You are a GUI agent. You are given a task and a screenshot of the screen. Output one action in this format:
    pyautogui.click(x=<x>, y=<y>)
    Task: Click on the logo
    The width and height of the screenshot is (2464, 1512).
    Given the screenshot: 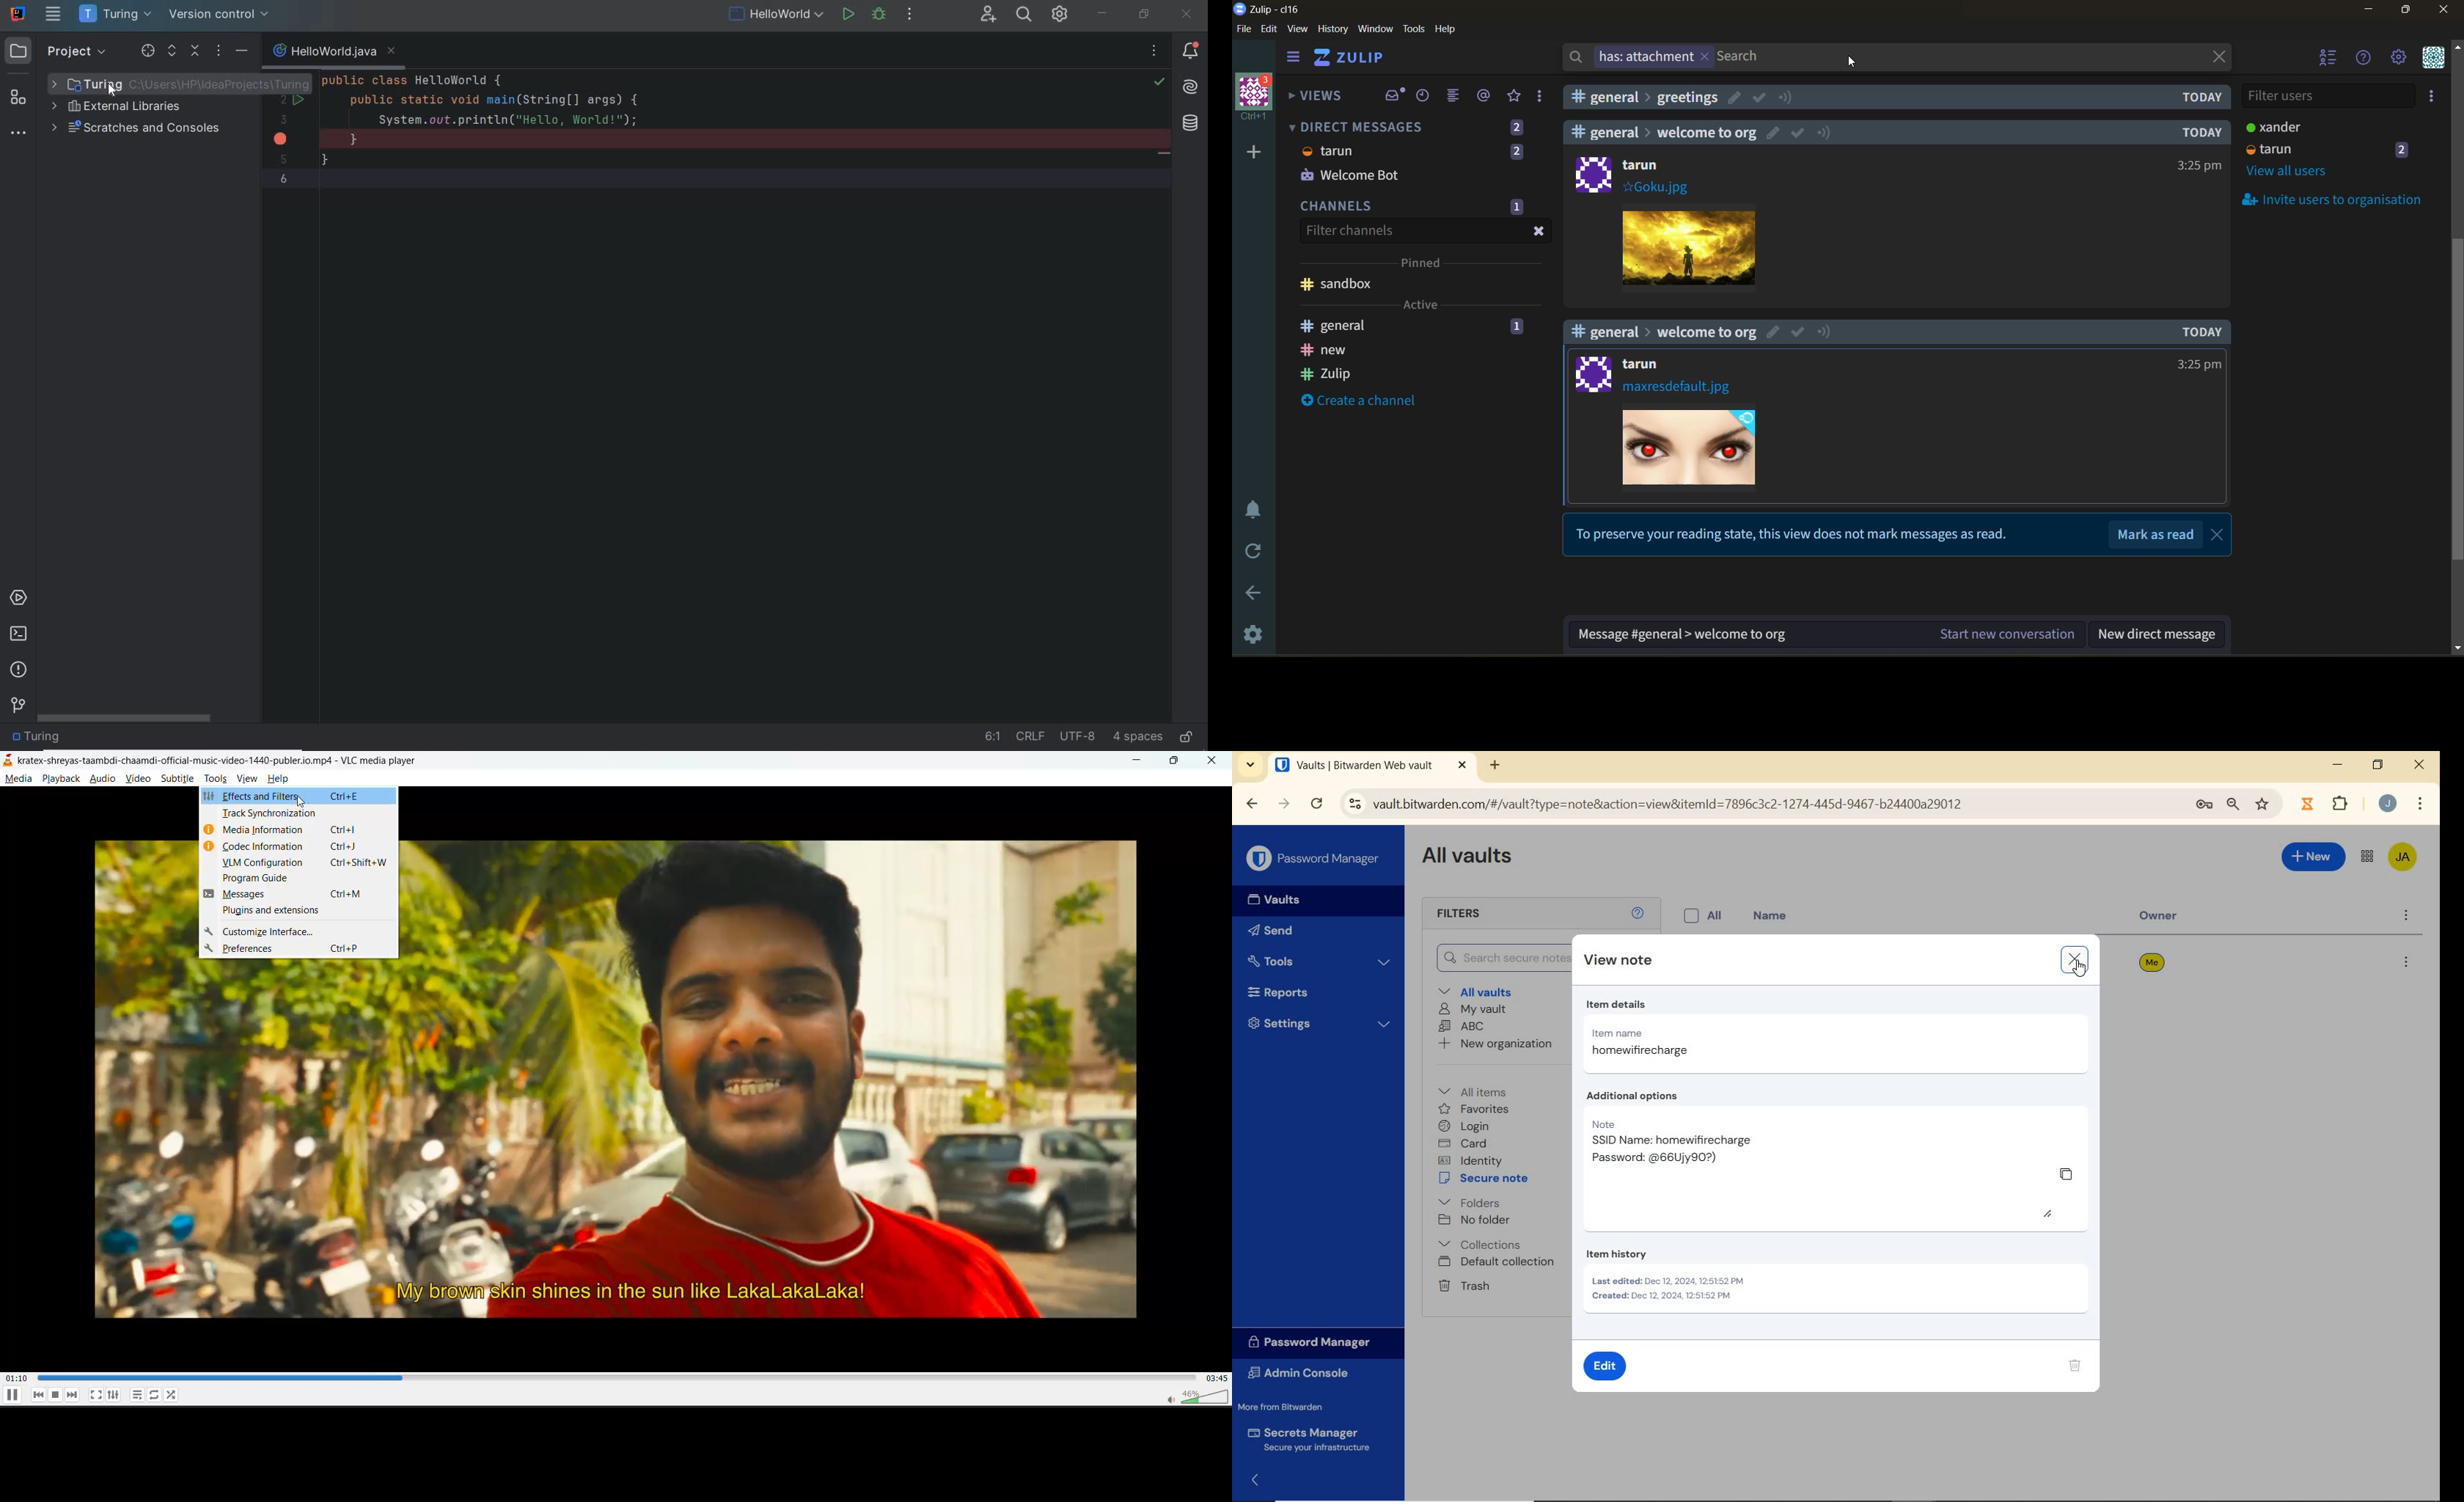 What is the action you would take?
    pyautogui.click(x=1589, y=373)
    